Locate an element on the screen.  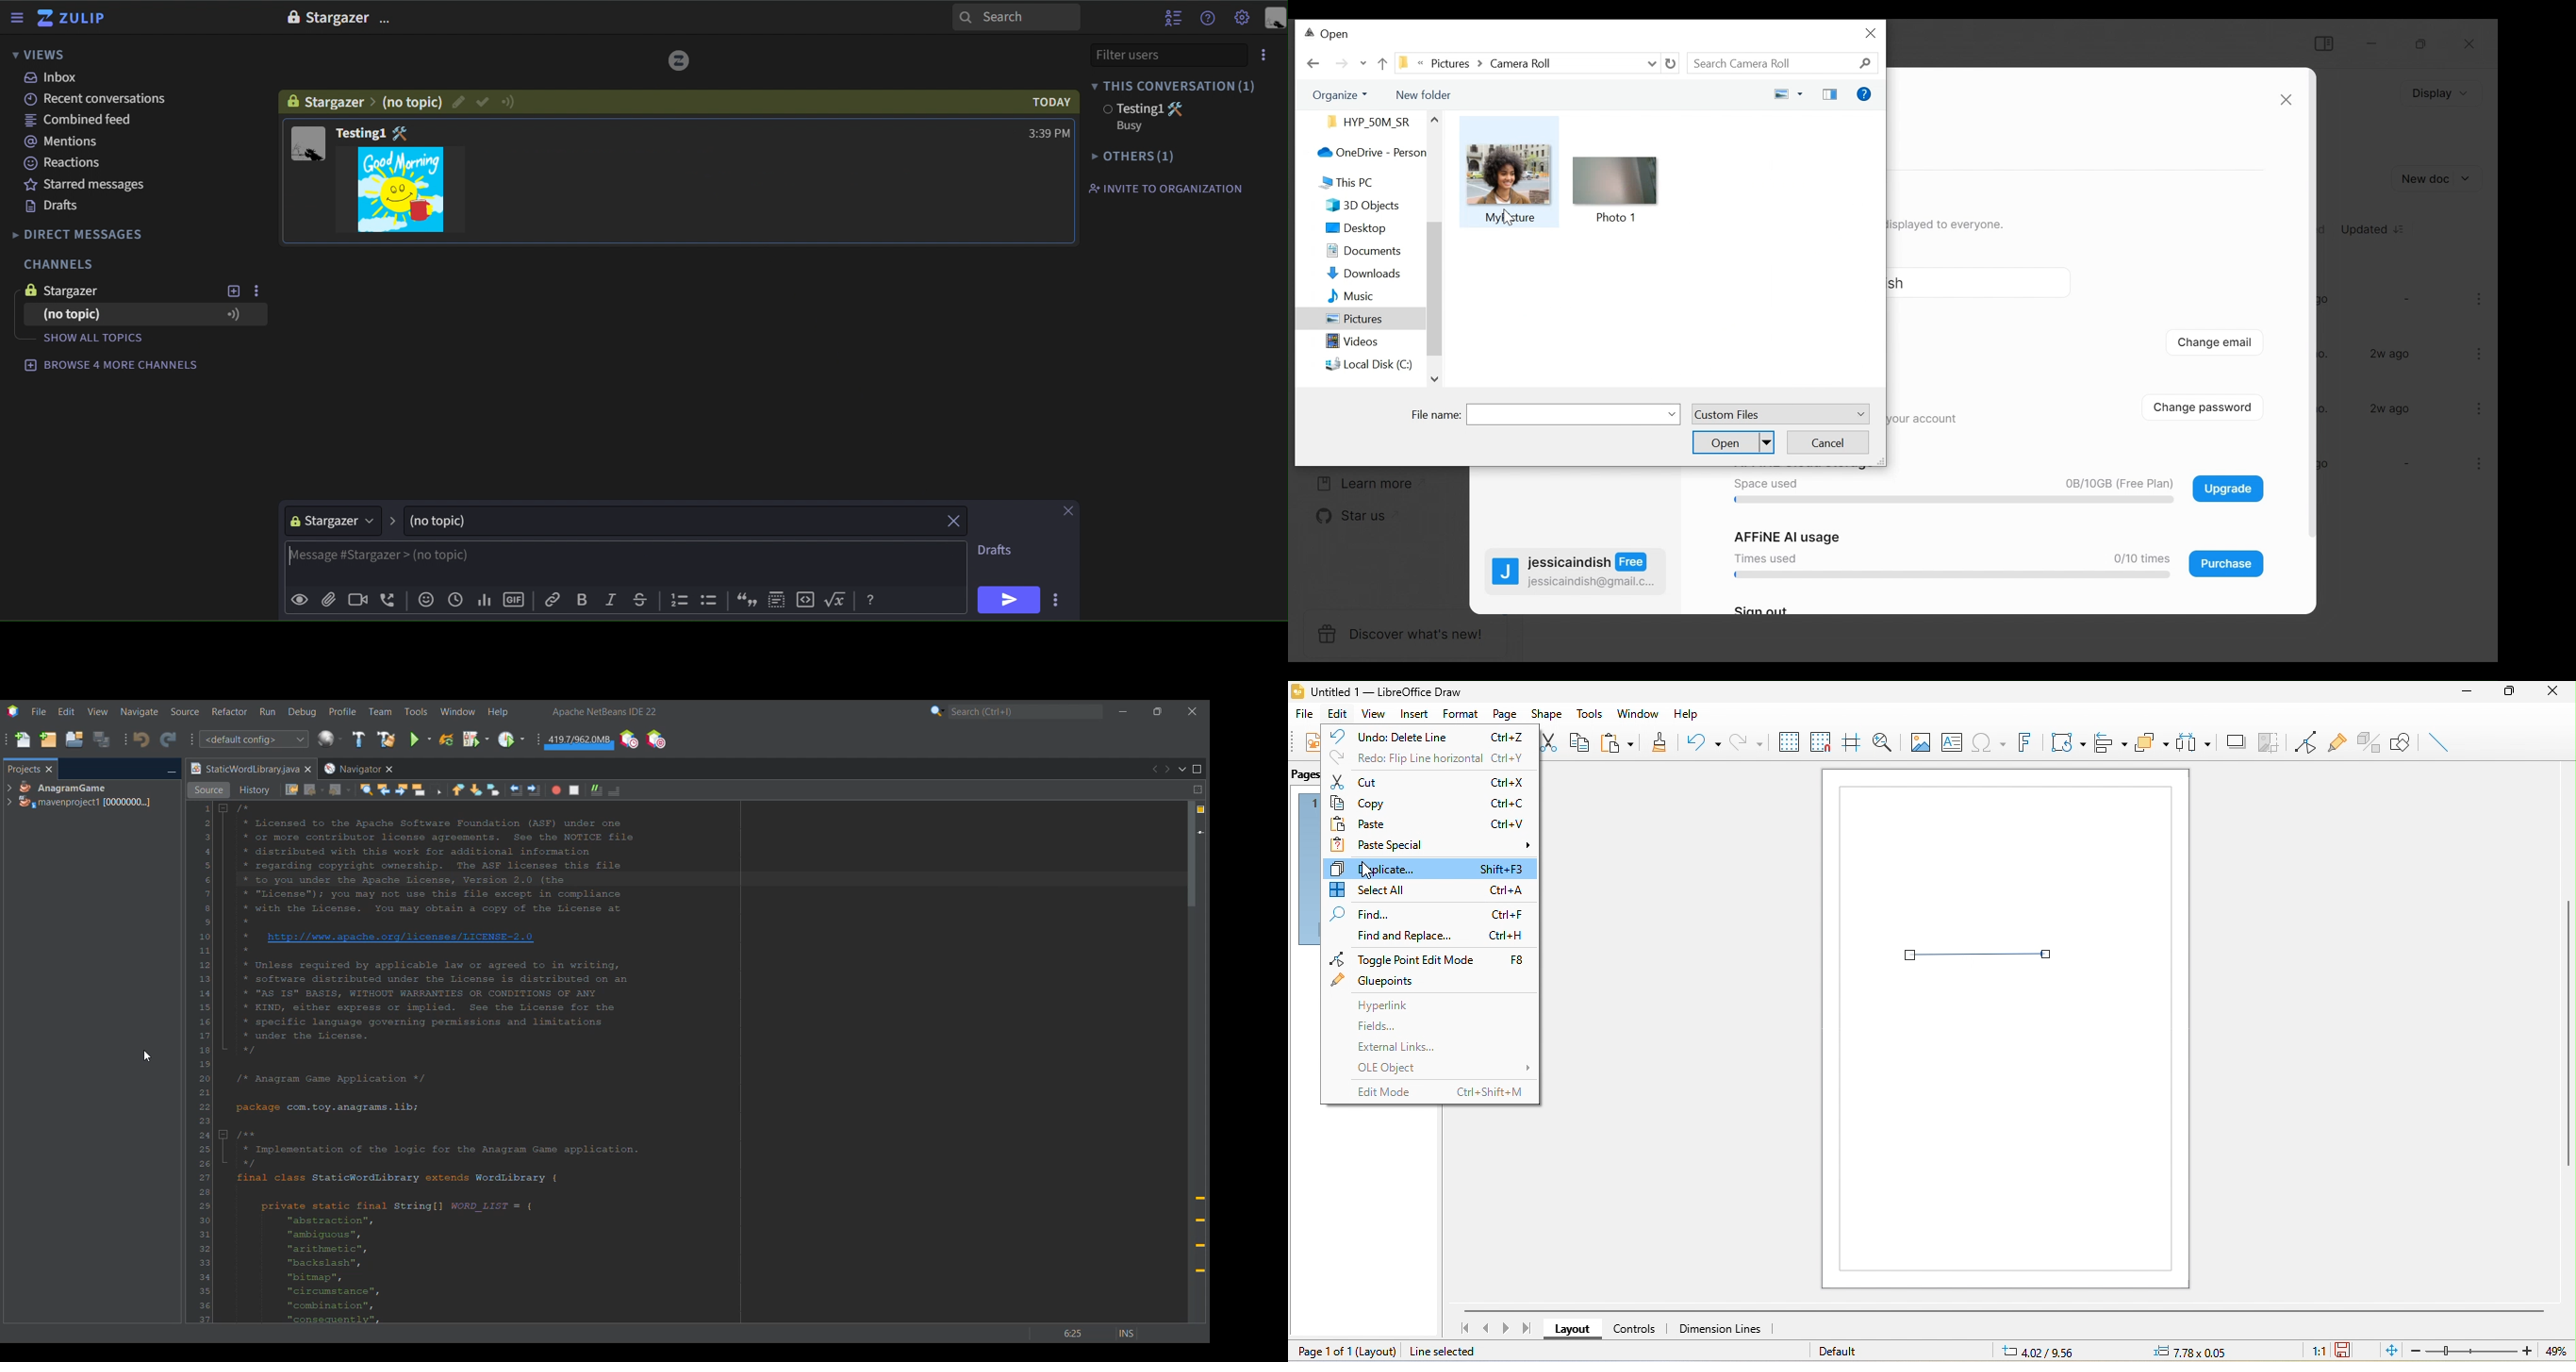
hide sidebar is located at coordinates (18, 19).